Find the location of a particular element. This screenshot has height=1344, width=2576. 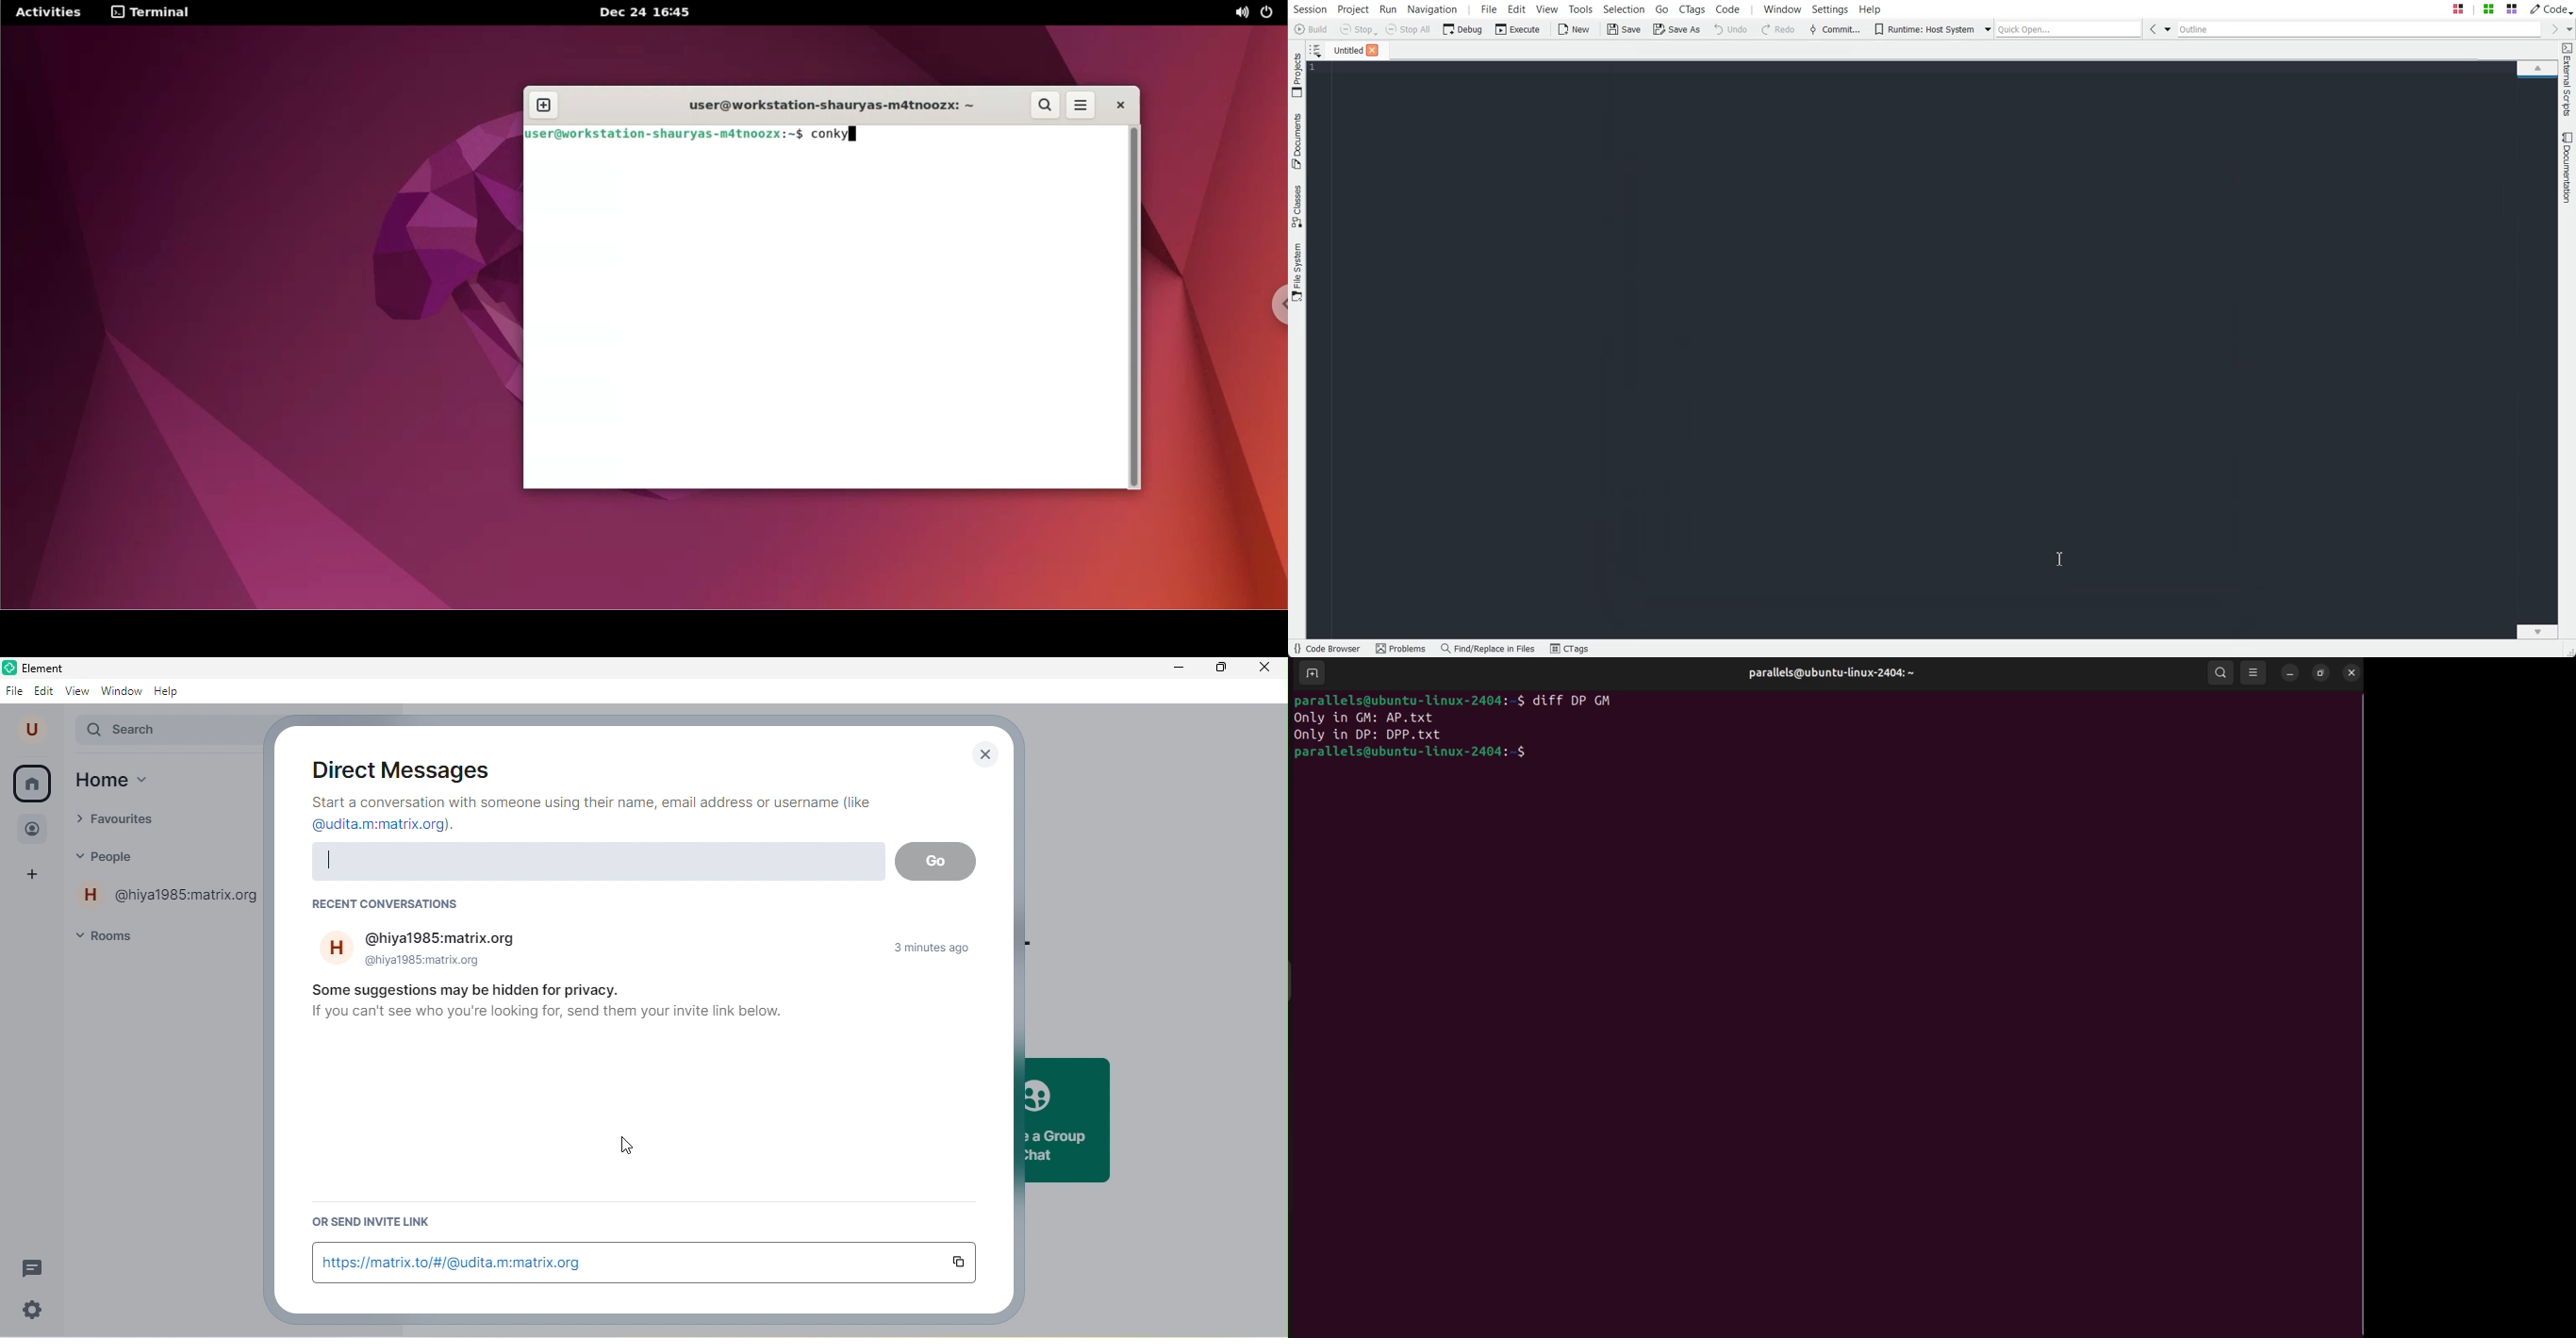

threads is located at coordinates (34, 1267).